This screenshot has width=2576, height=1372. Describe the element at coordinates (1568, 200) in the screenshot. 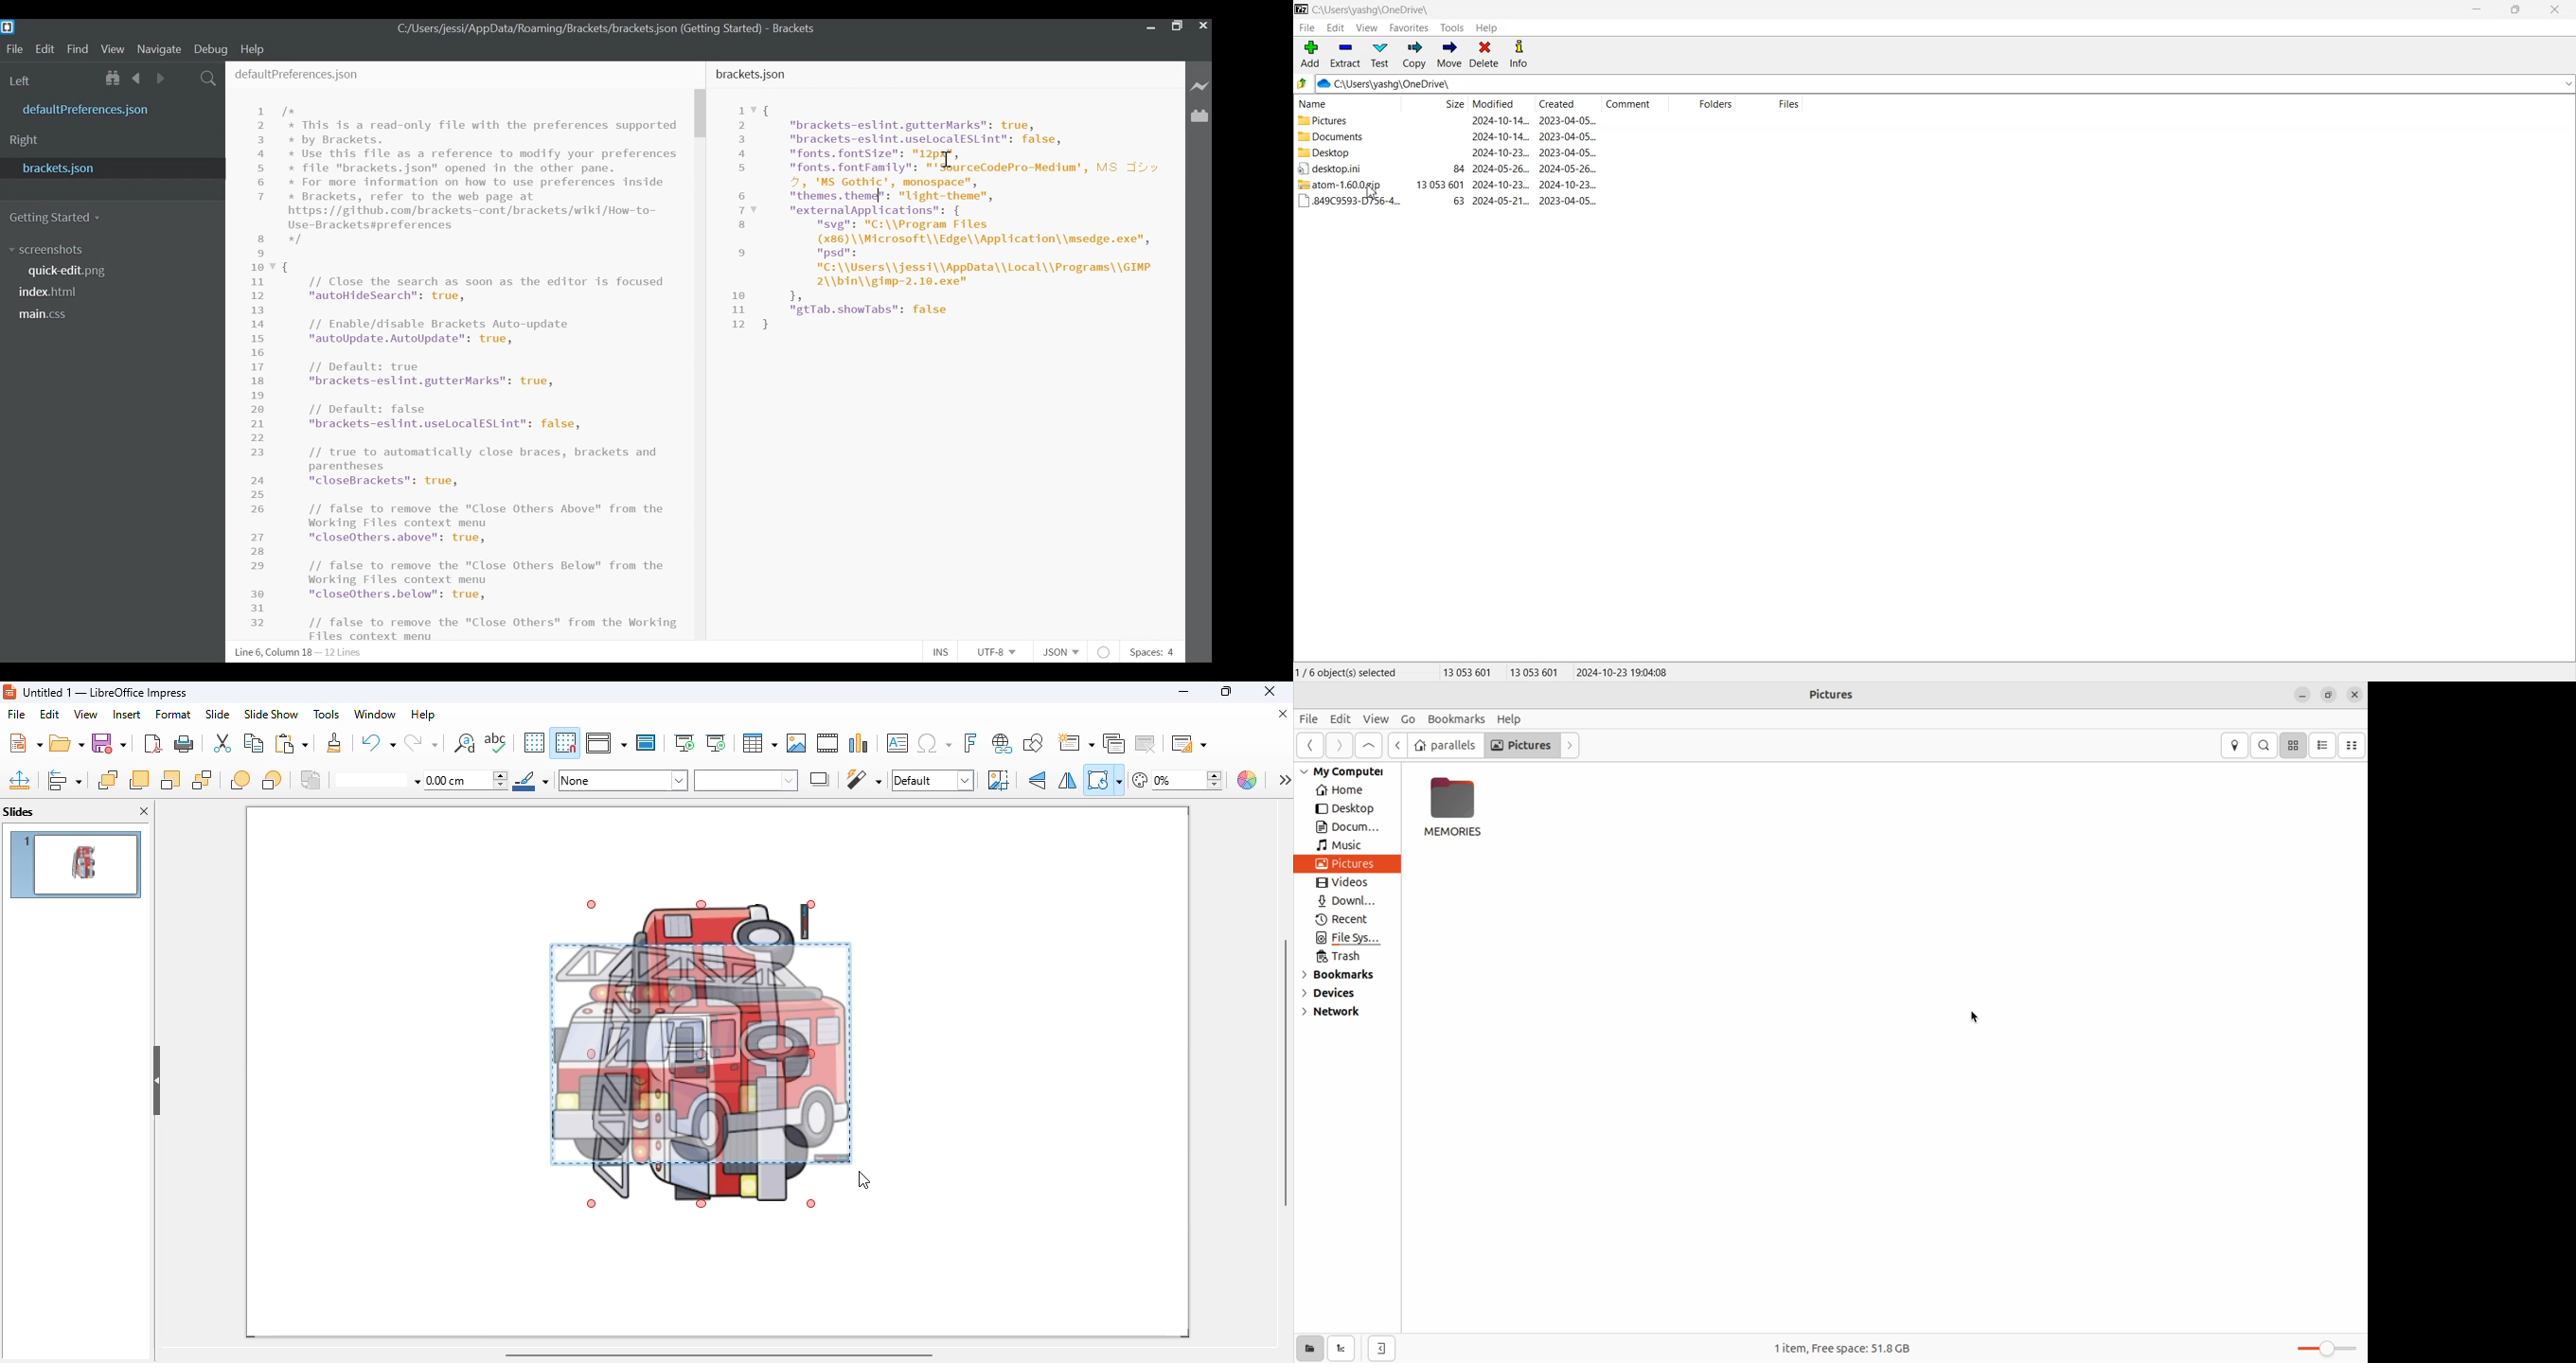

I see `2023-04-05` at that location.